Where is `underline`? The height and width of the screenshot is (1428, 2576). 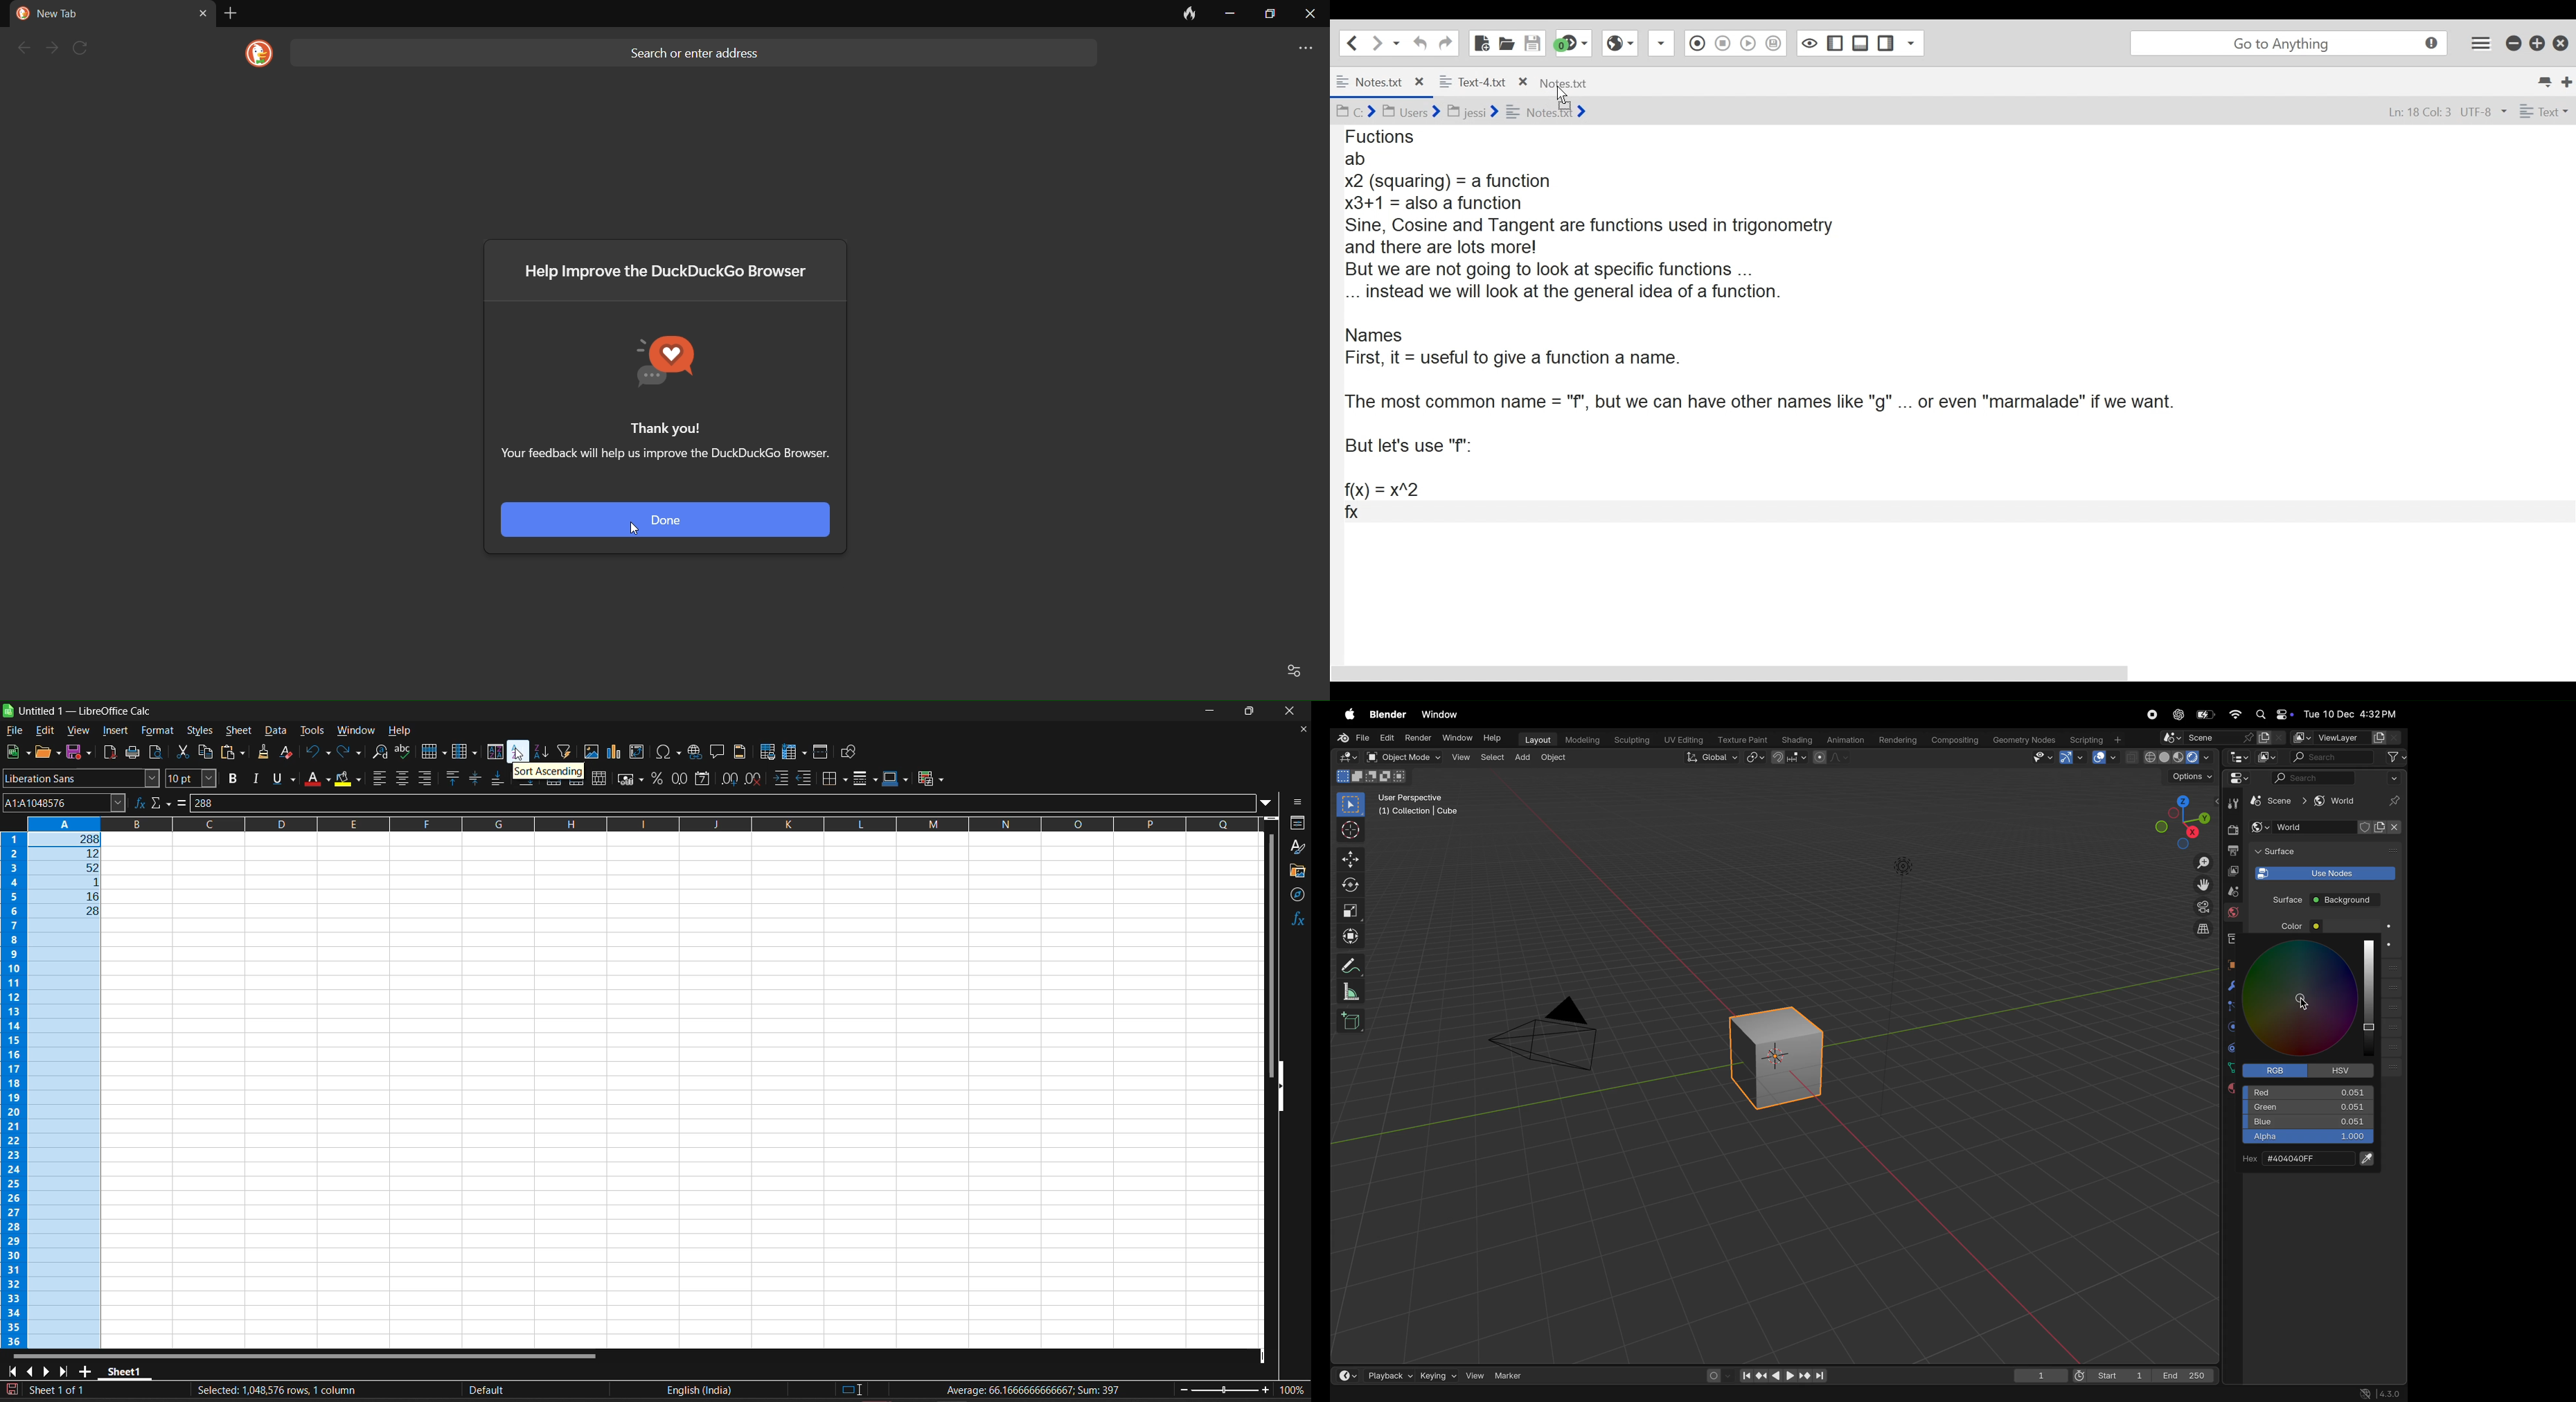
underline is located at coordinates (286, 778).